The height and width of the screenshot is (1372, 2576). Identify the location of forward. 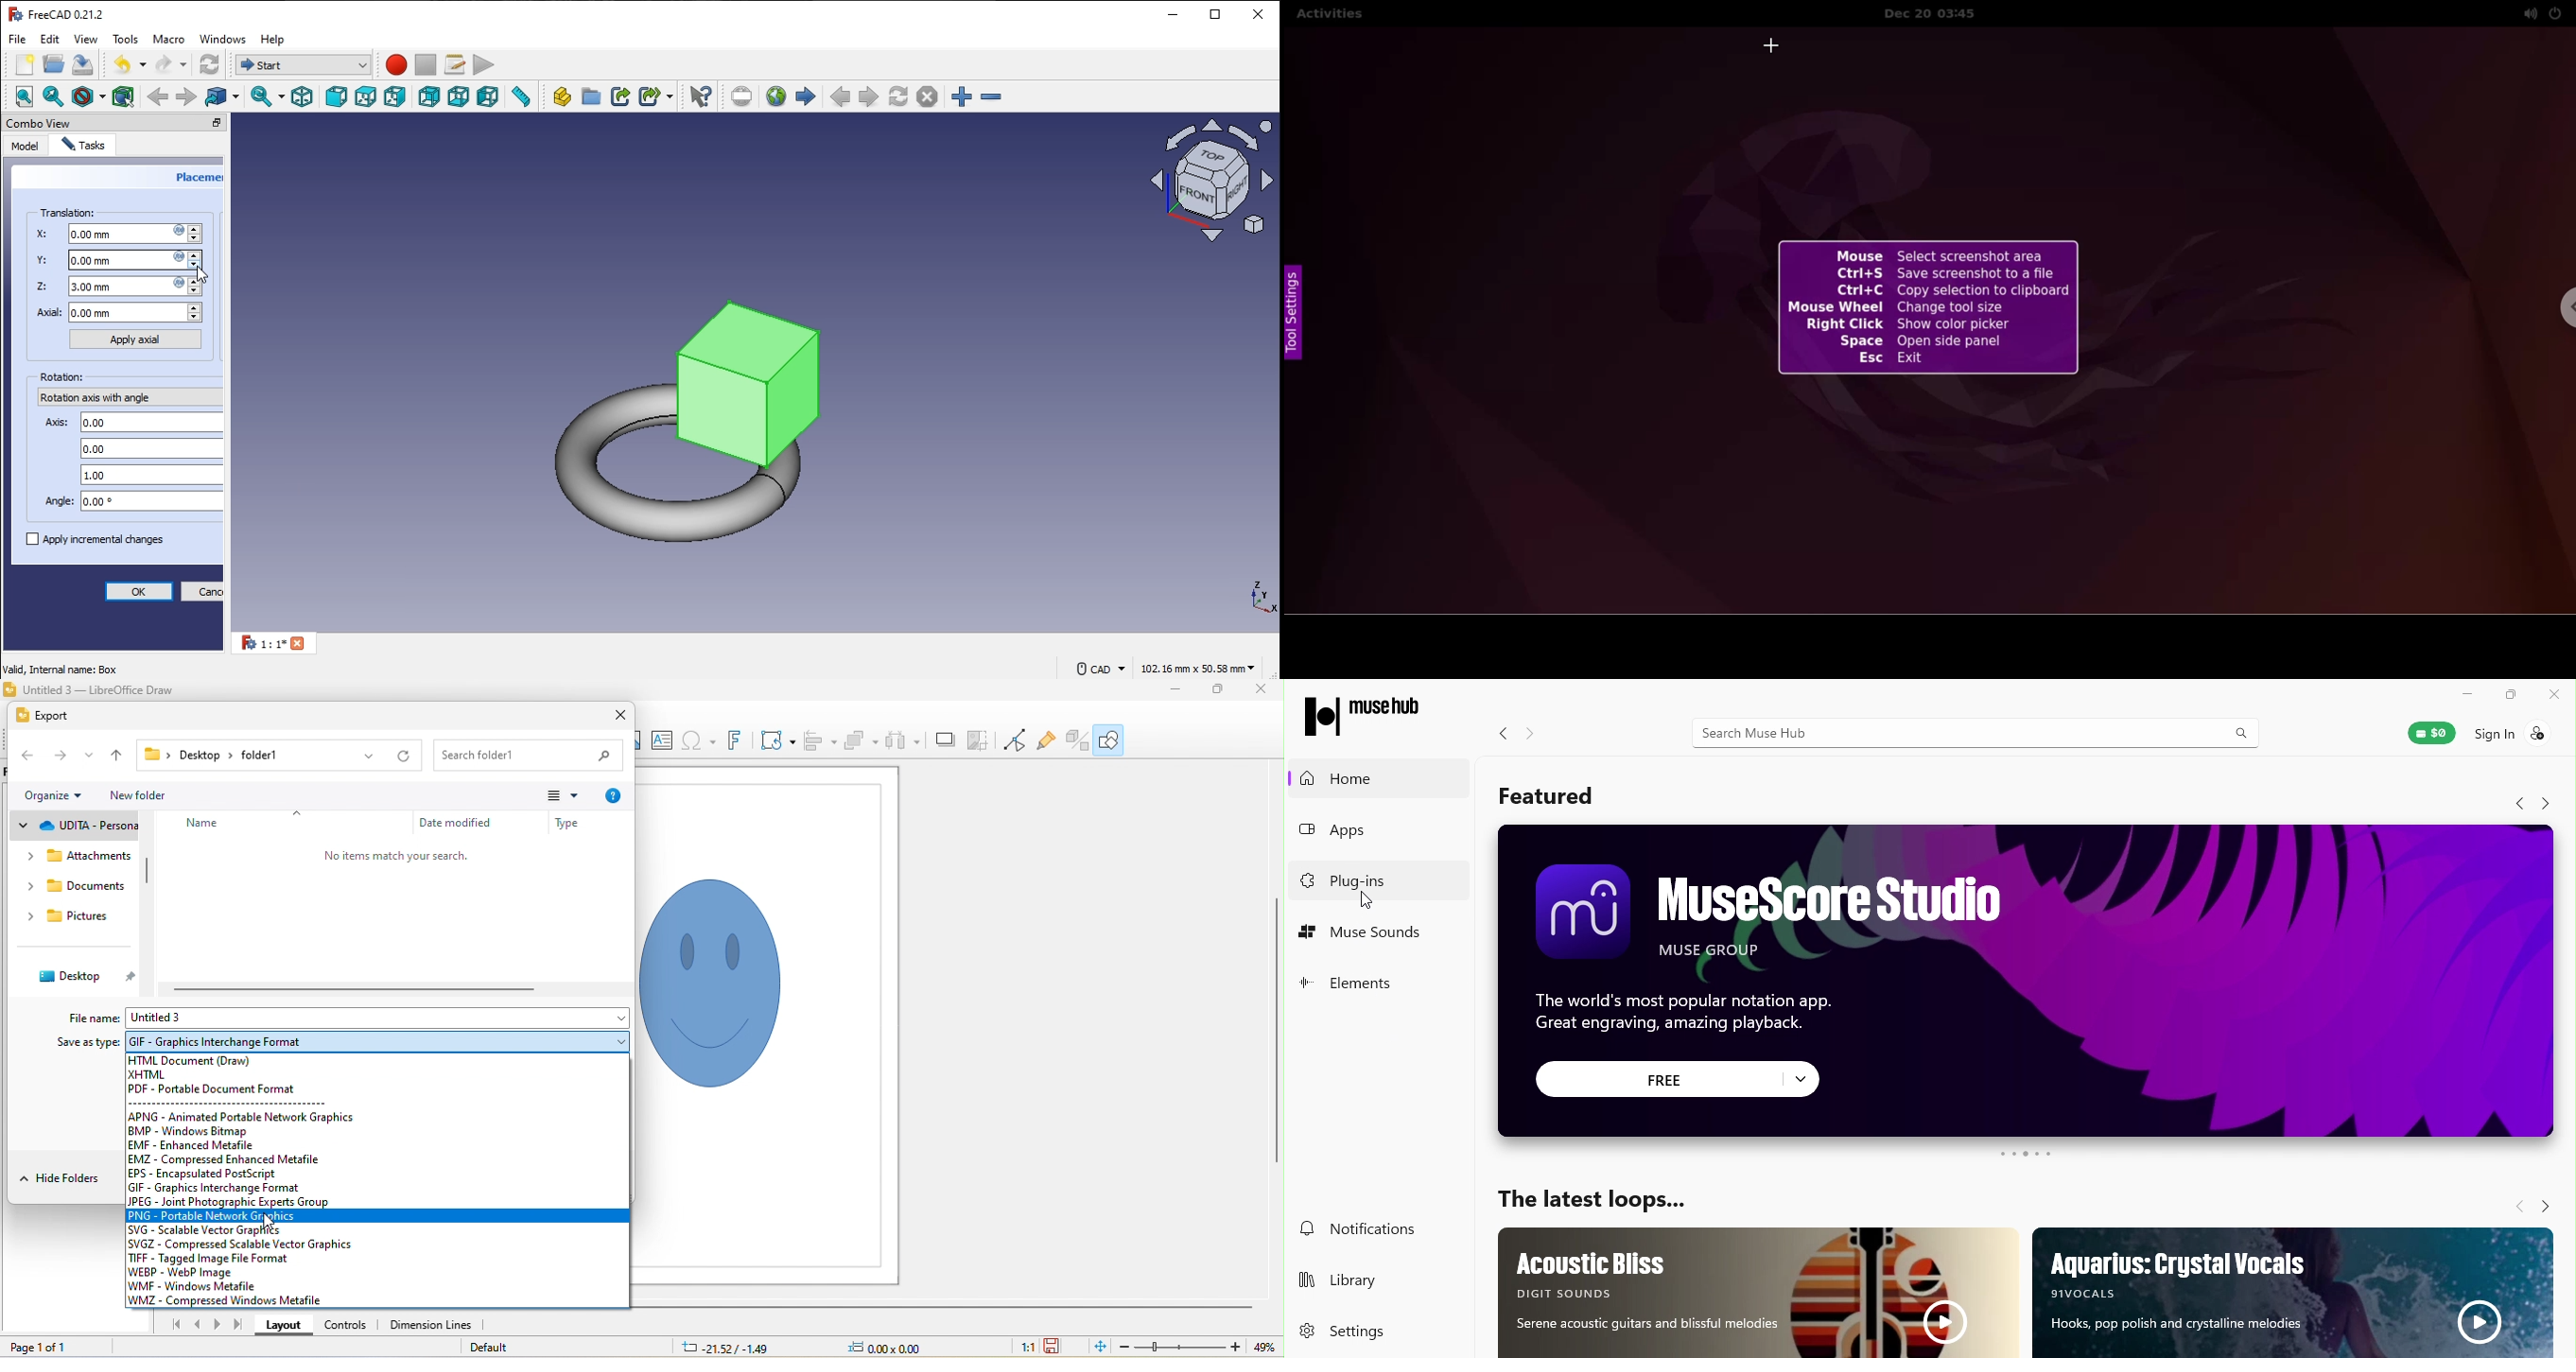
(57, 755).